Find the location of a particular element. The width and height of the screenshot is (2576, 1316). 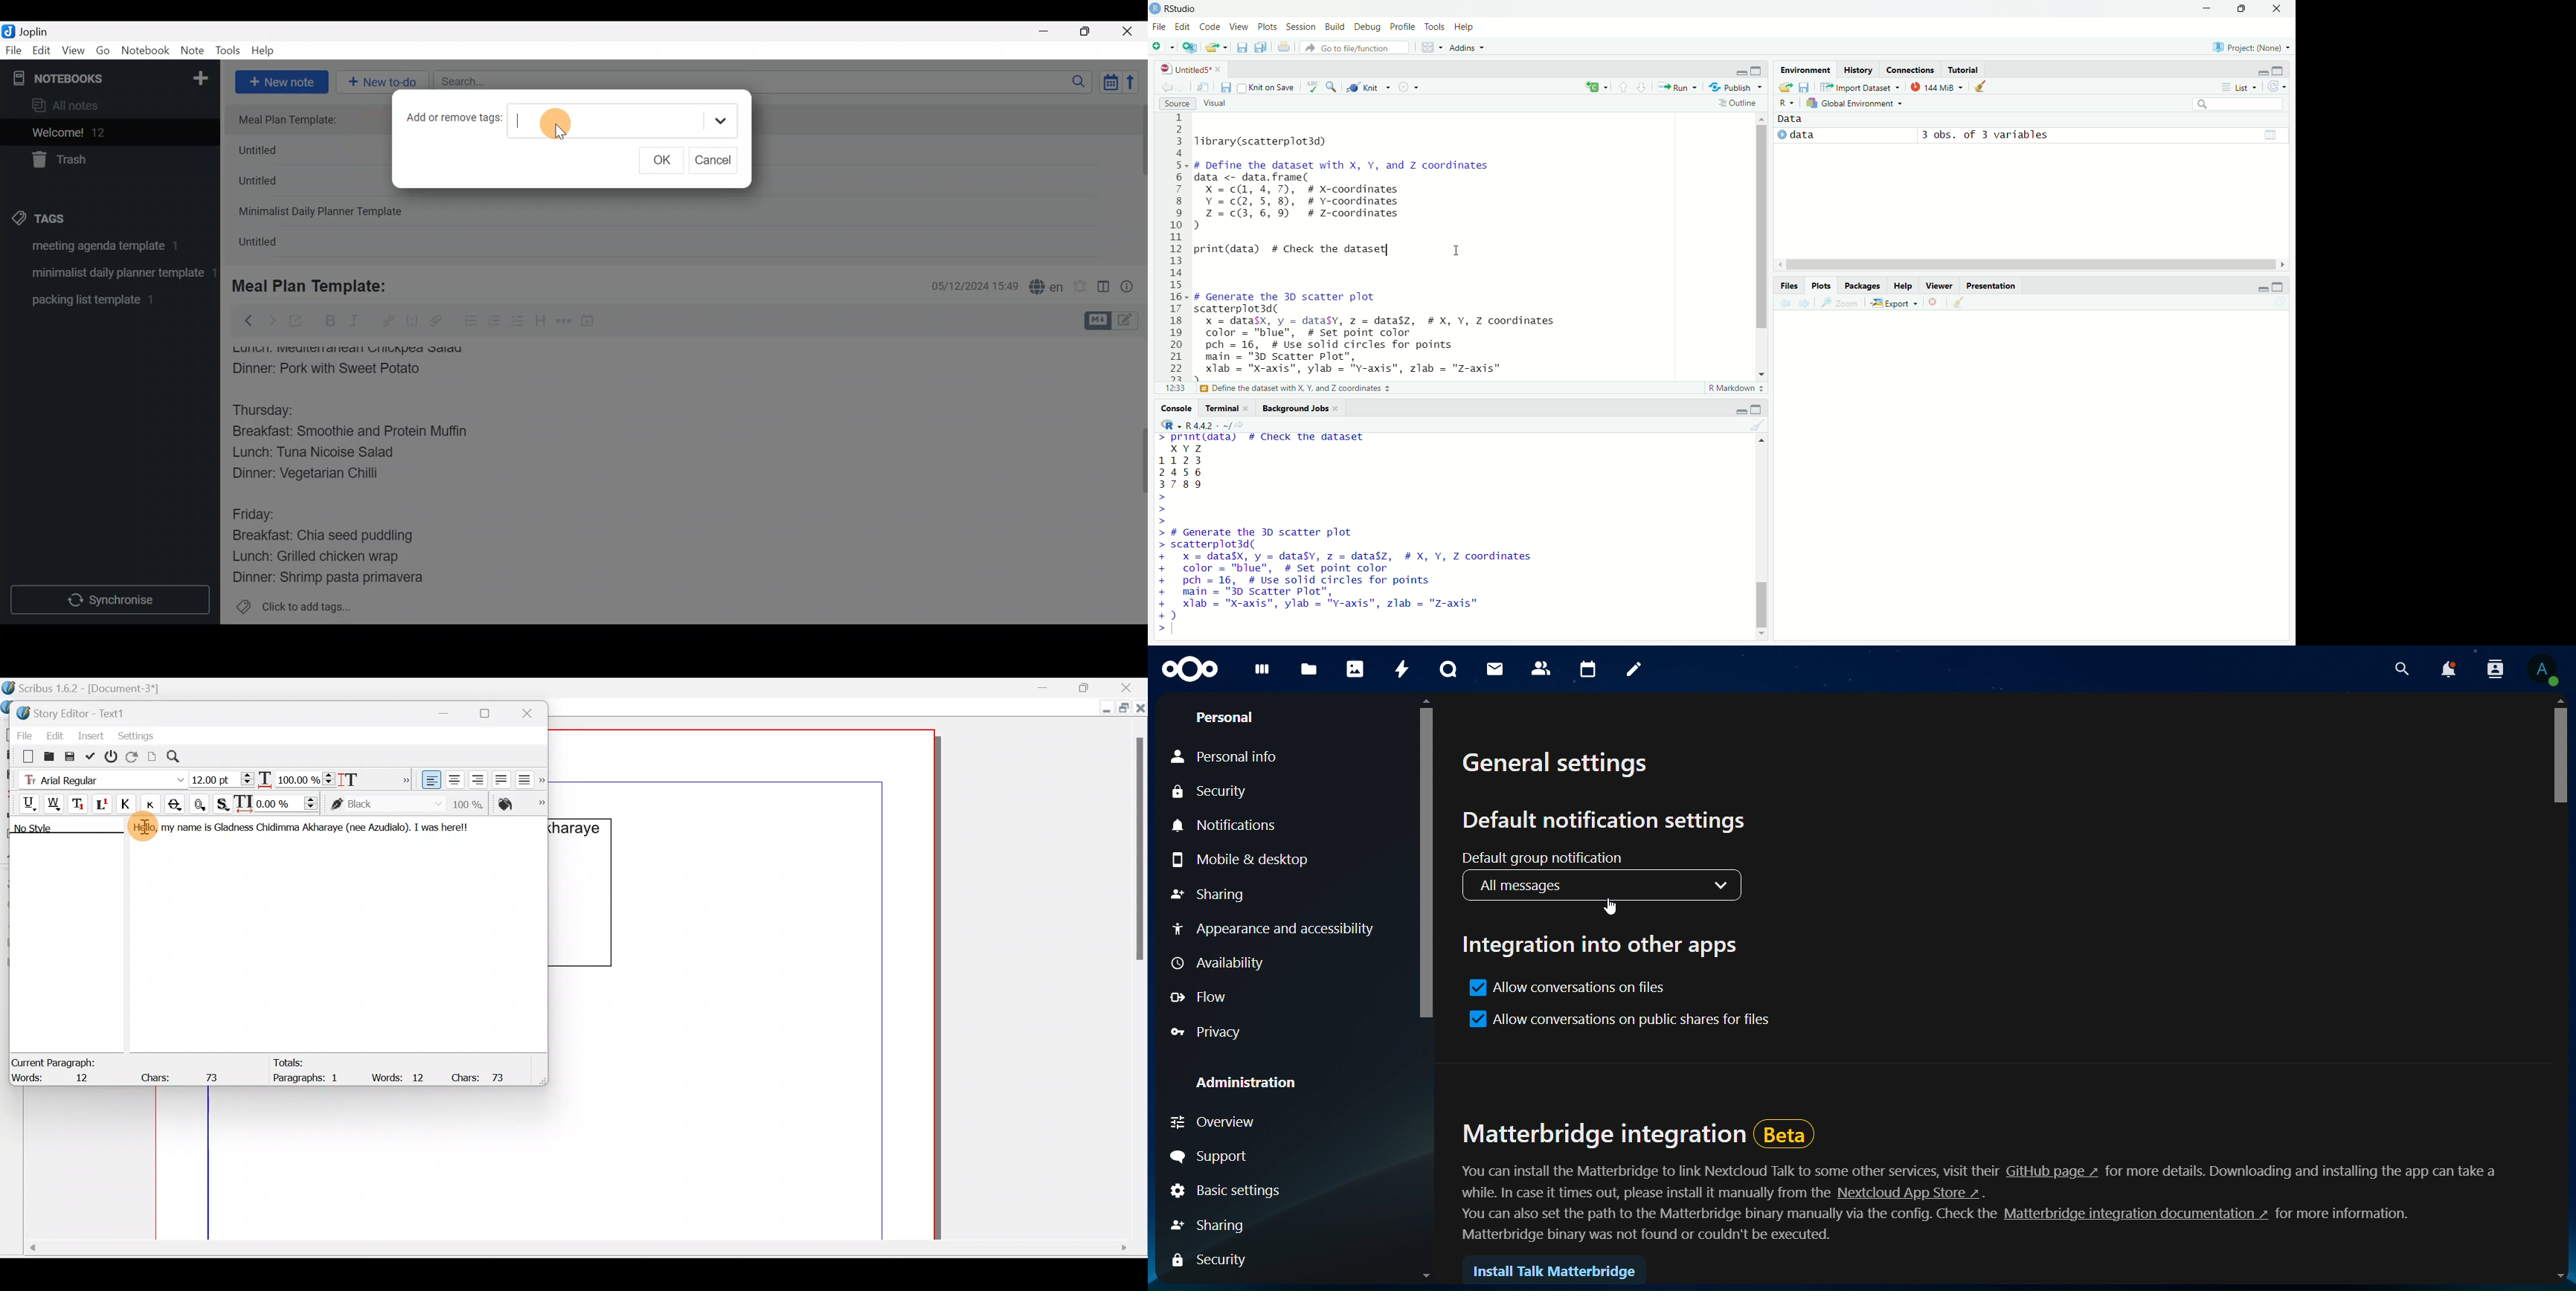

Edit  is located at coordinates (54, 733).